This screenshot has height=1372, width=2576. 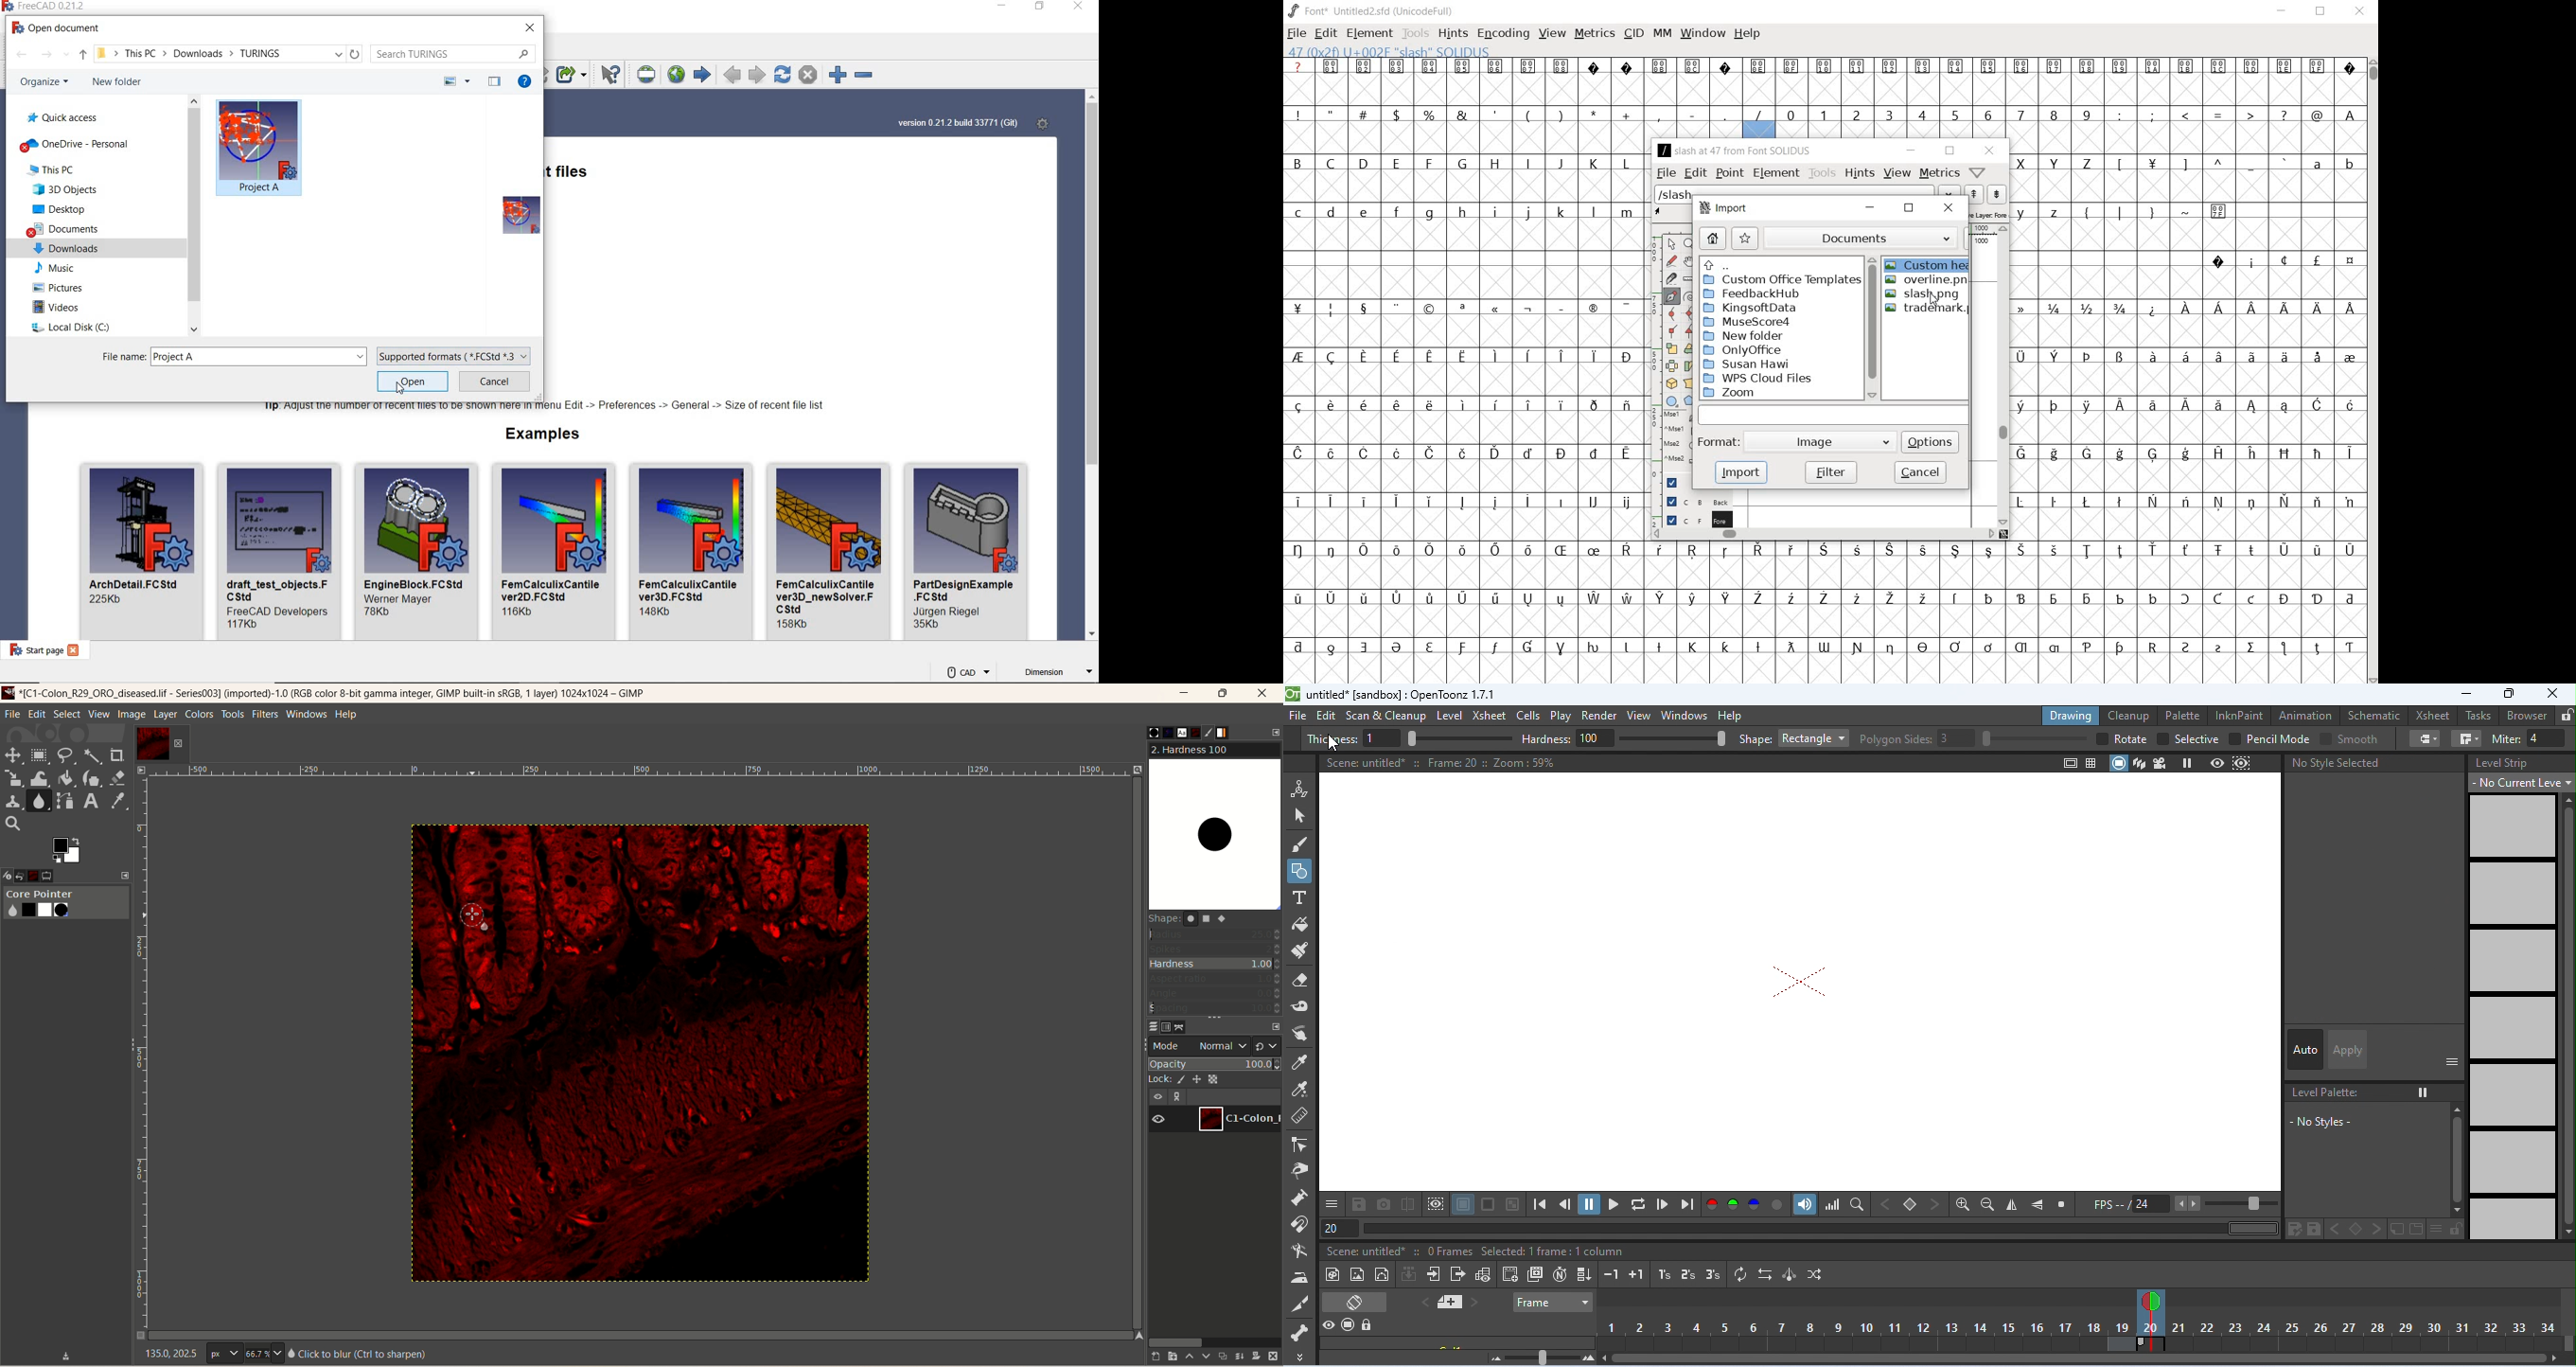 What do you see at coordinates (161, 744) in the screenshot?
I see `layer1` at bounding box center [161, 744].